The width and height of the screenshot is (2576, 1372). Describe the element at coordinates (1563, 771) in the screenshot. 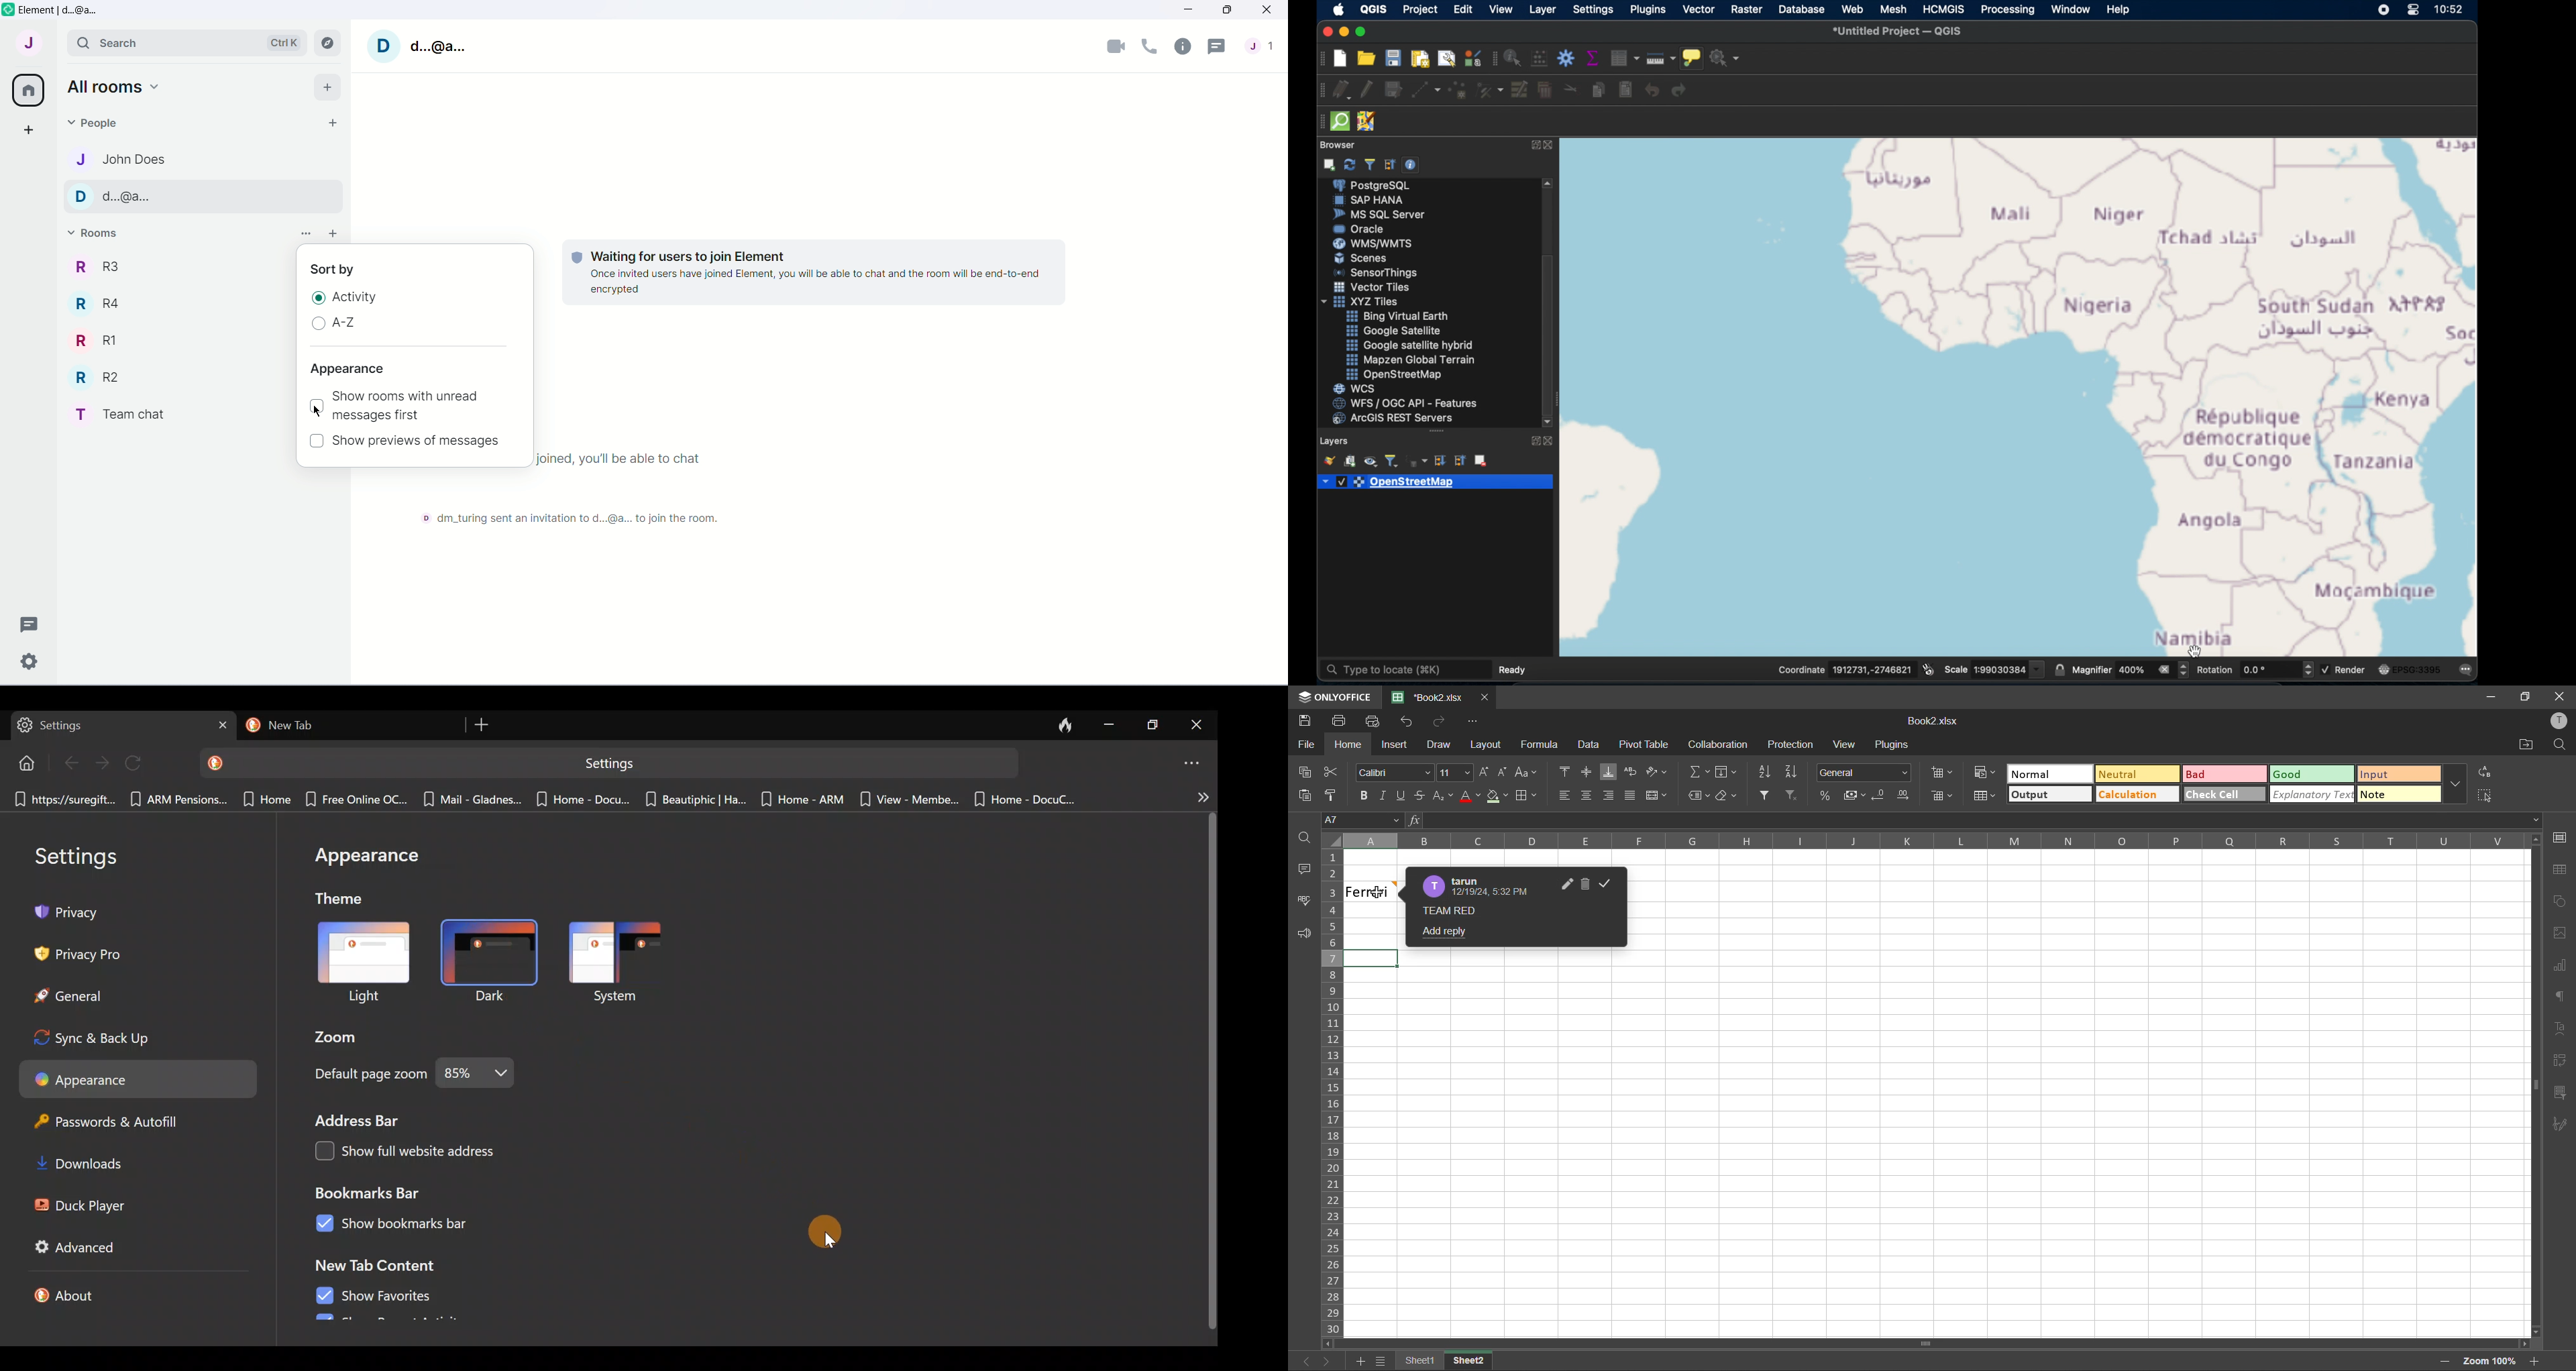

I see `align top` at that location.